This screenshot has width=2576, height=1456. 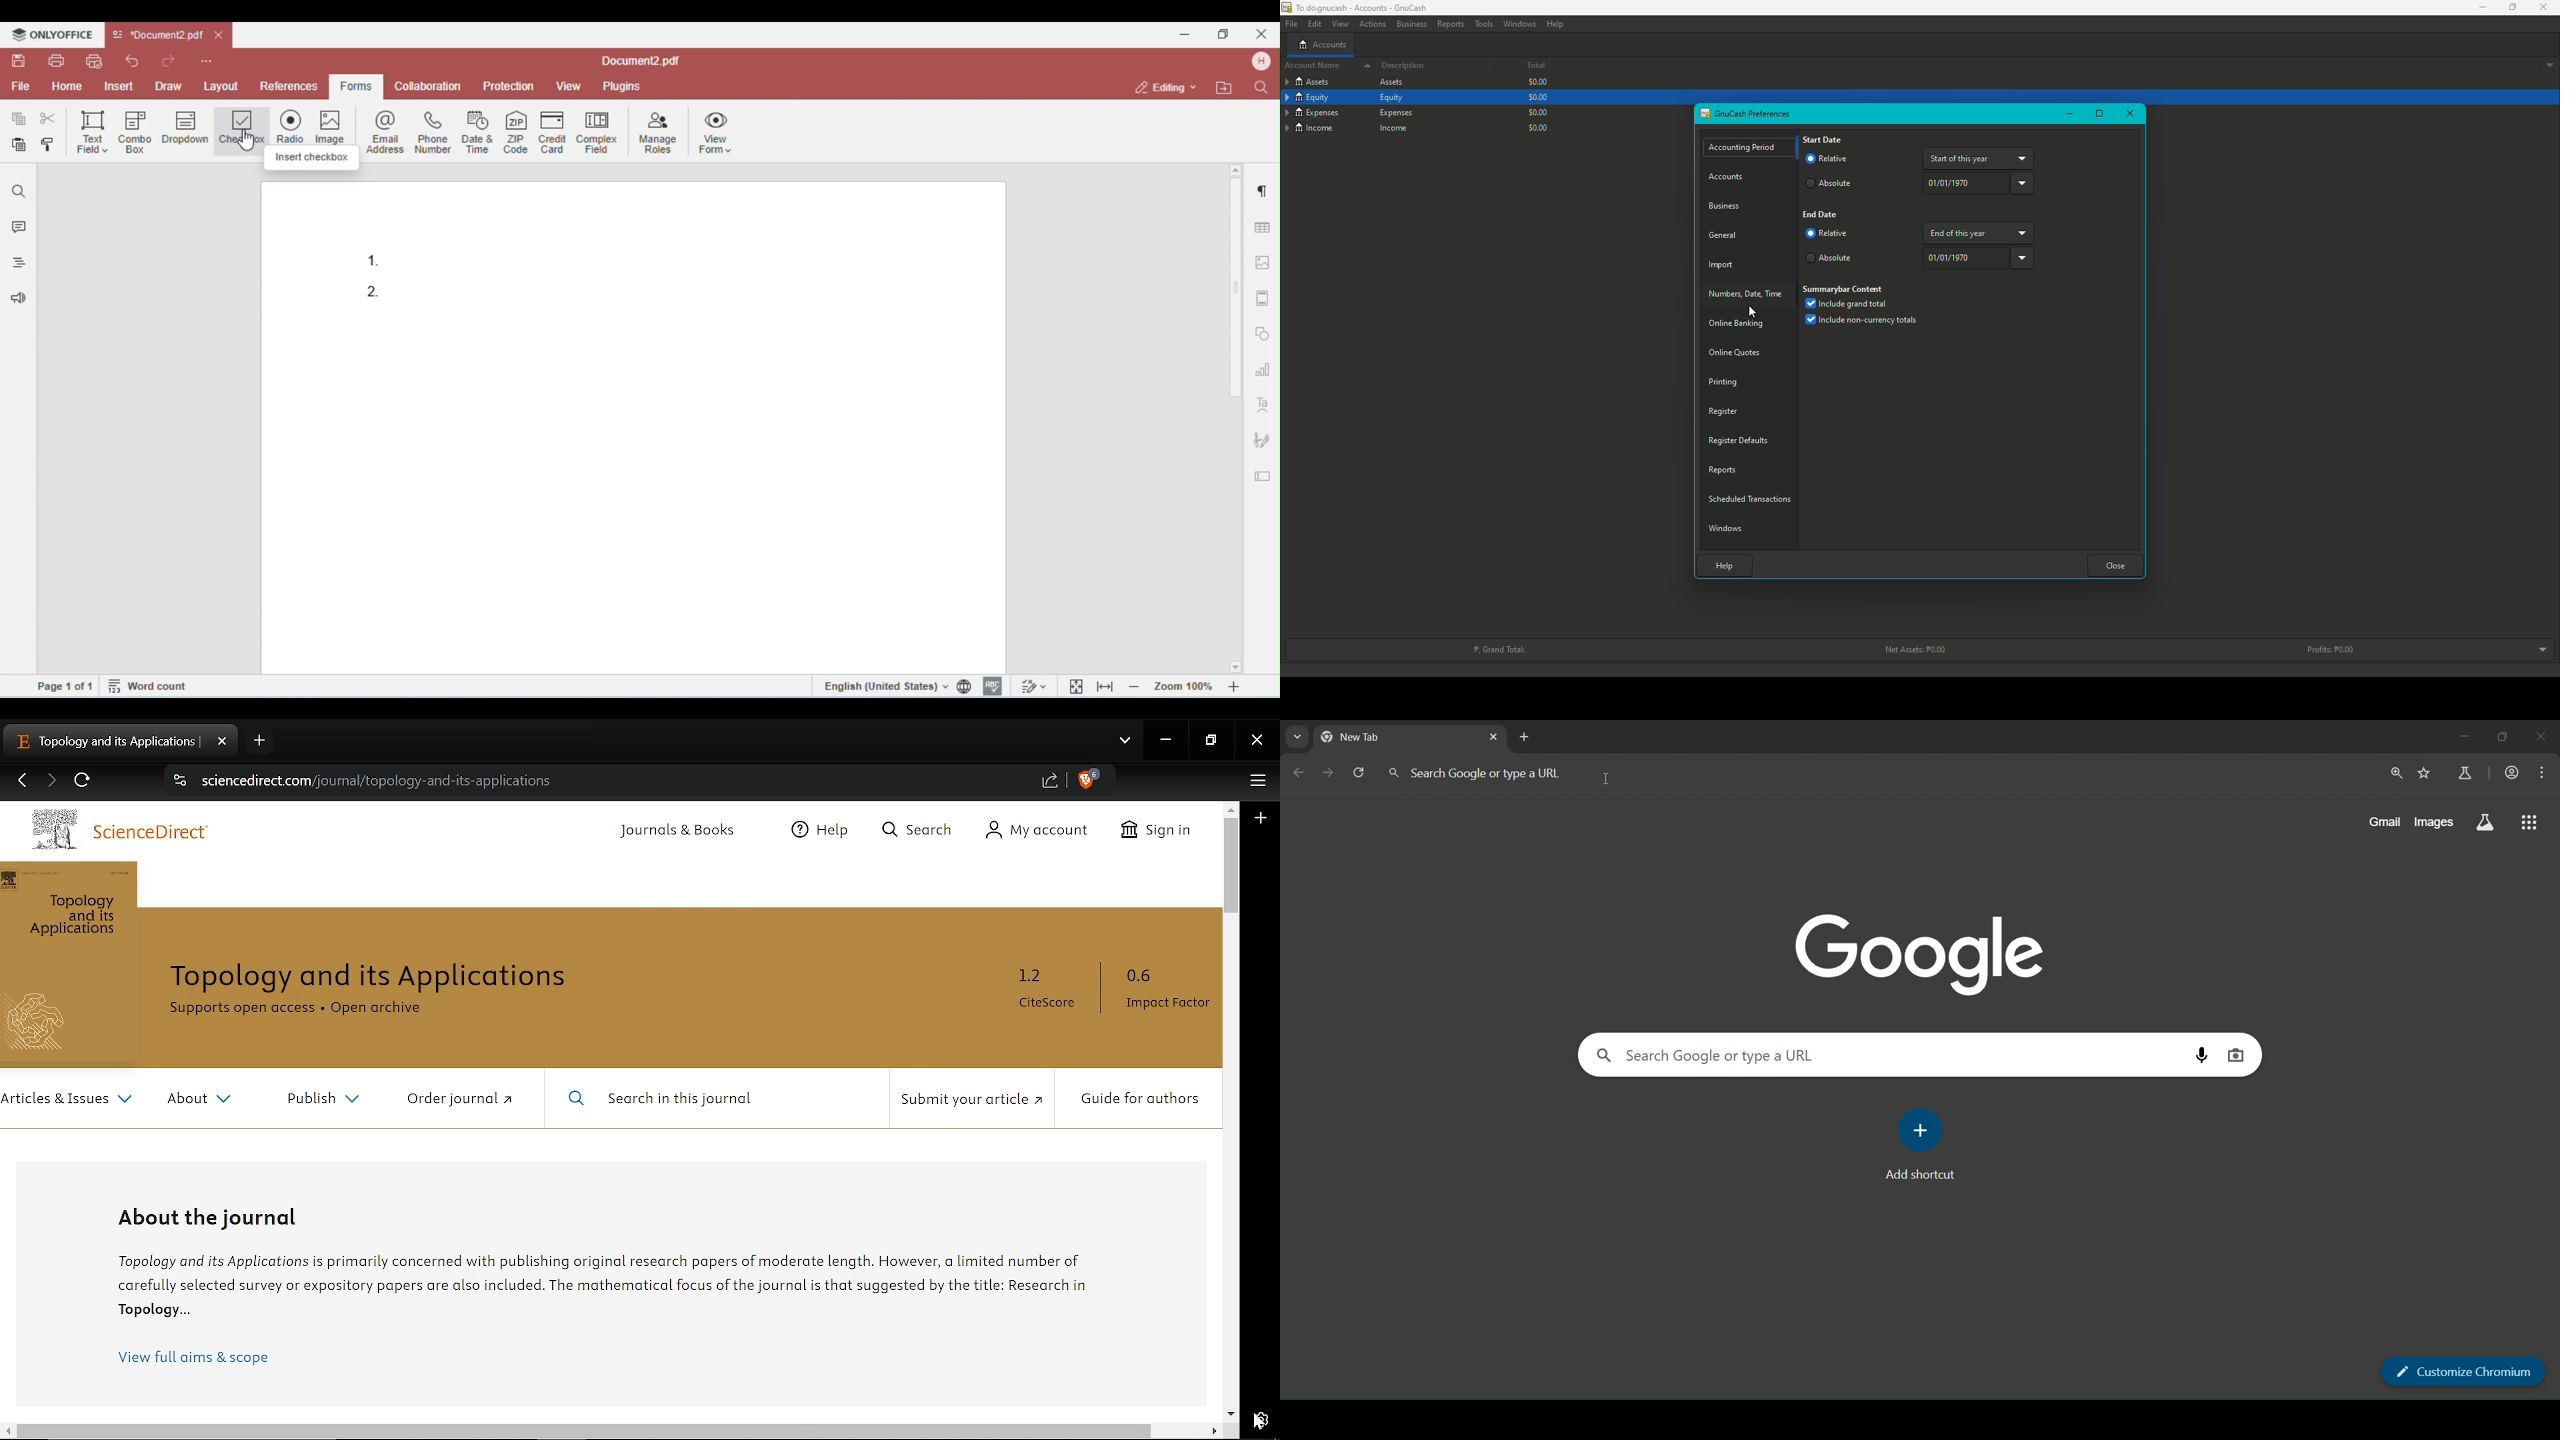 I want to click on Accounts, so click(x=1322, y=44).